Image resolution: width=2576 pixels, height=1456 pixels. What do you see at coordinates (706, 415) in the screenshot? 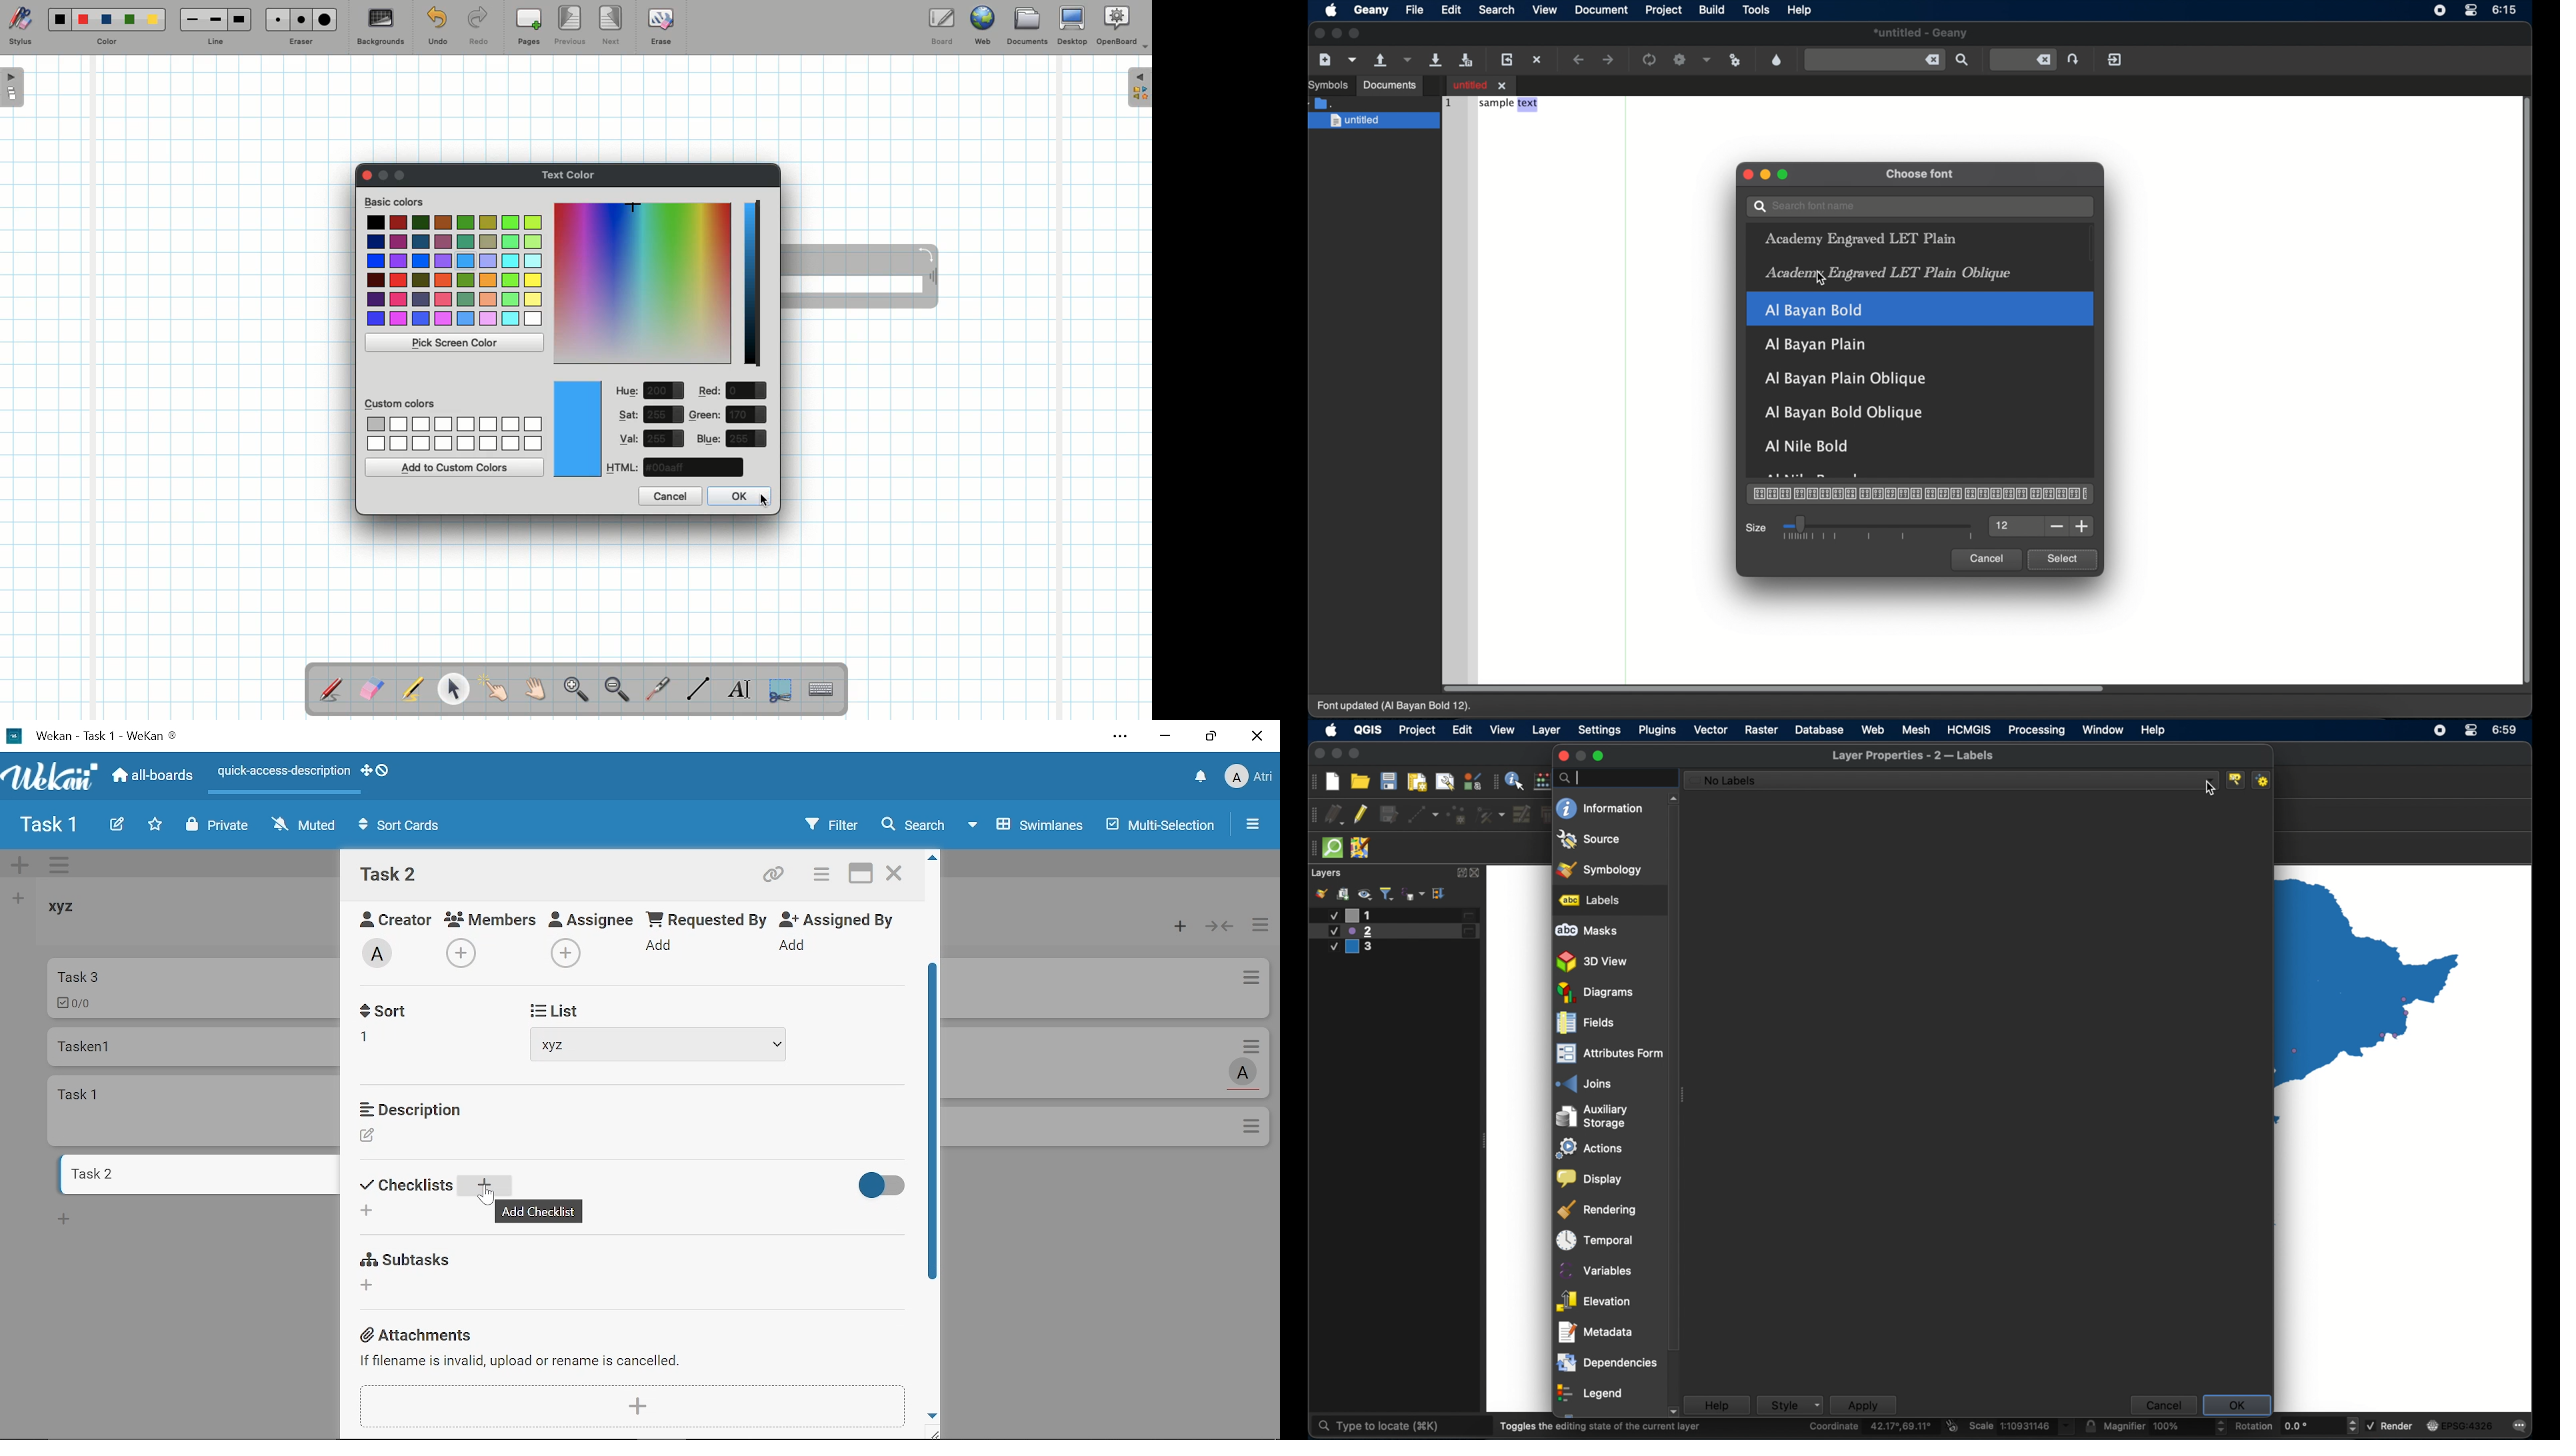
I see `Green` at bounding box center [706, 415].